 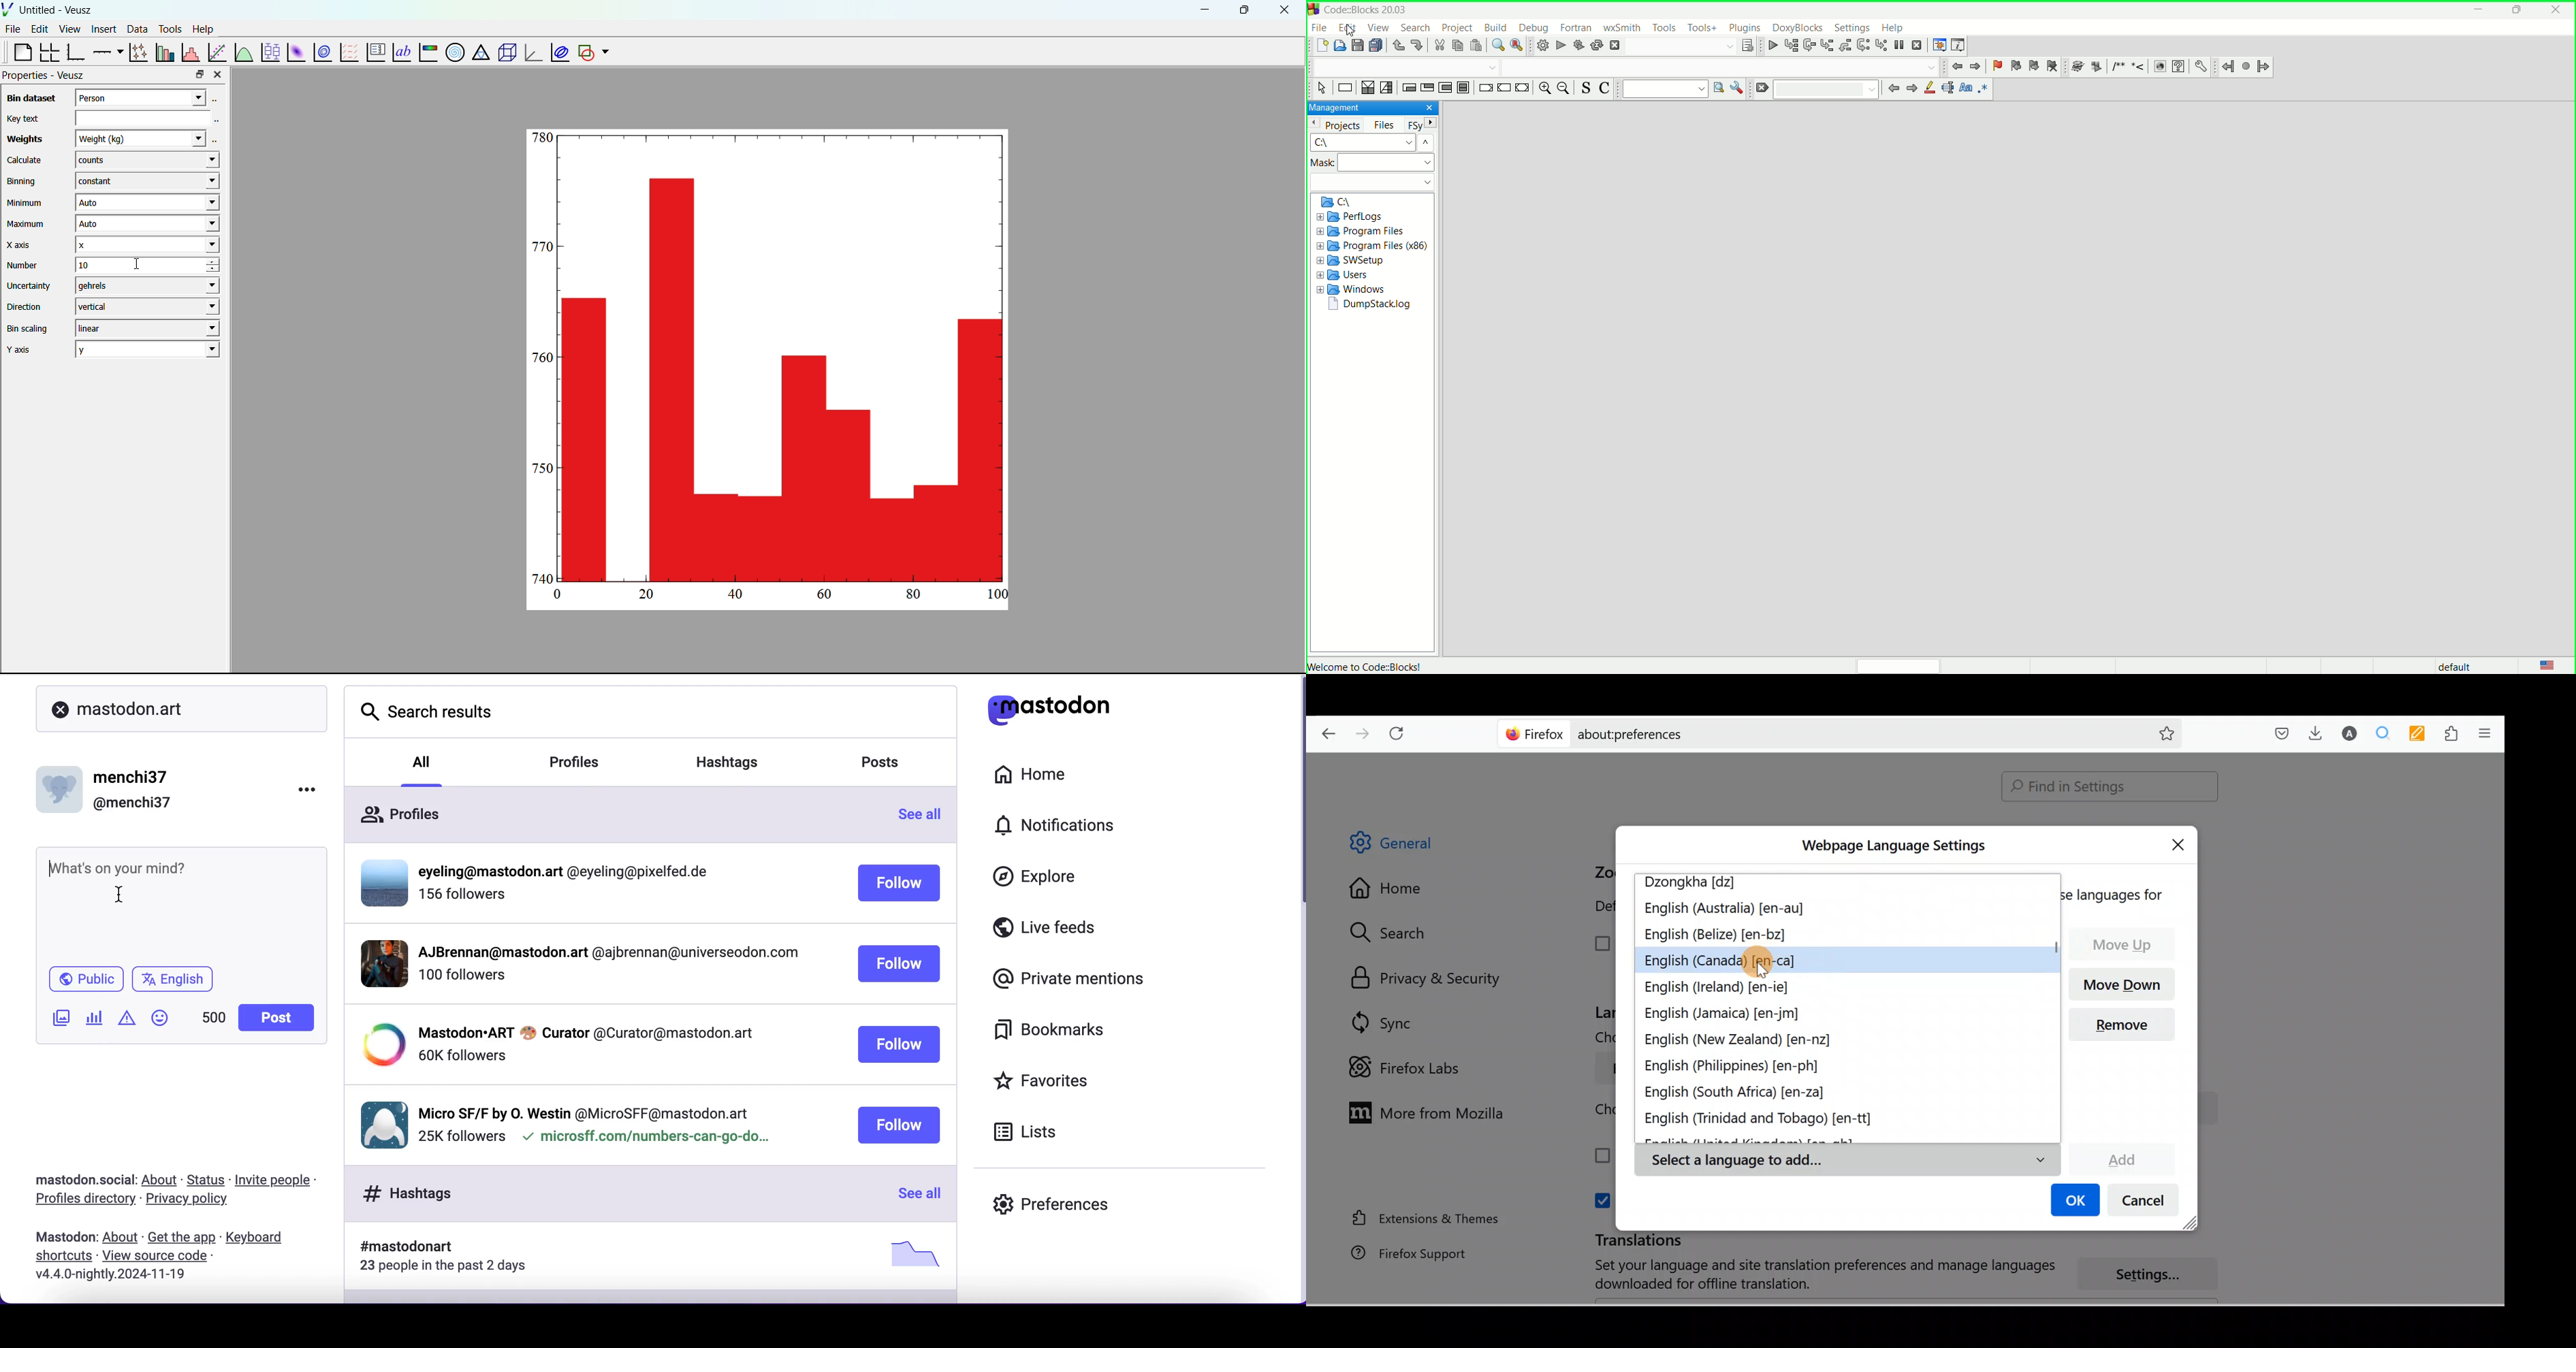 I want to click on next bookmark, so click(x=2034, y=66).